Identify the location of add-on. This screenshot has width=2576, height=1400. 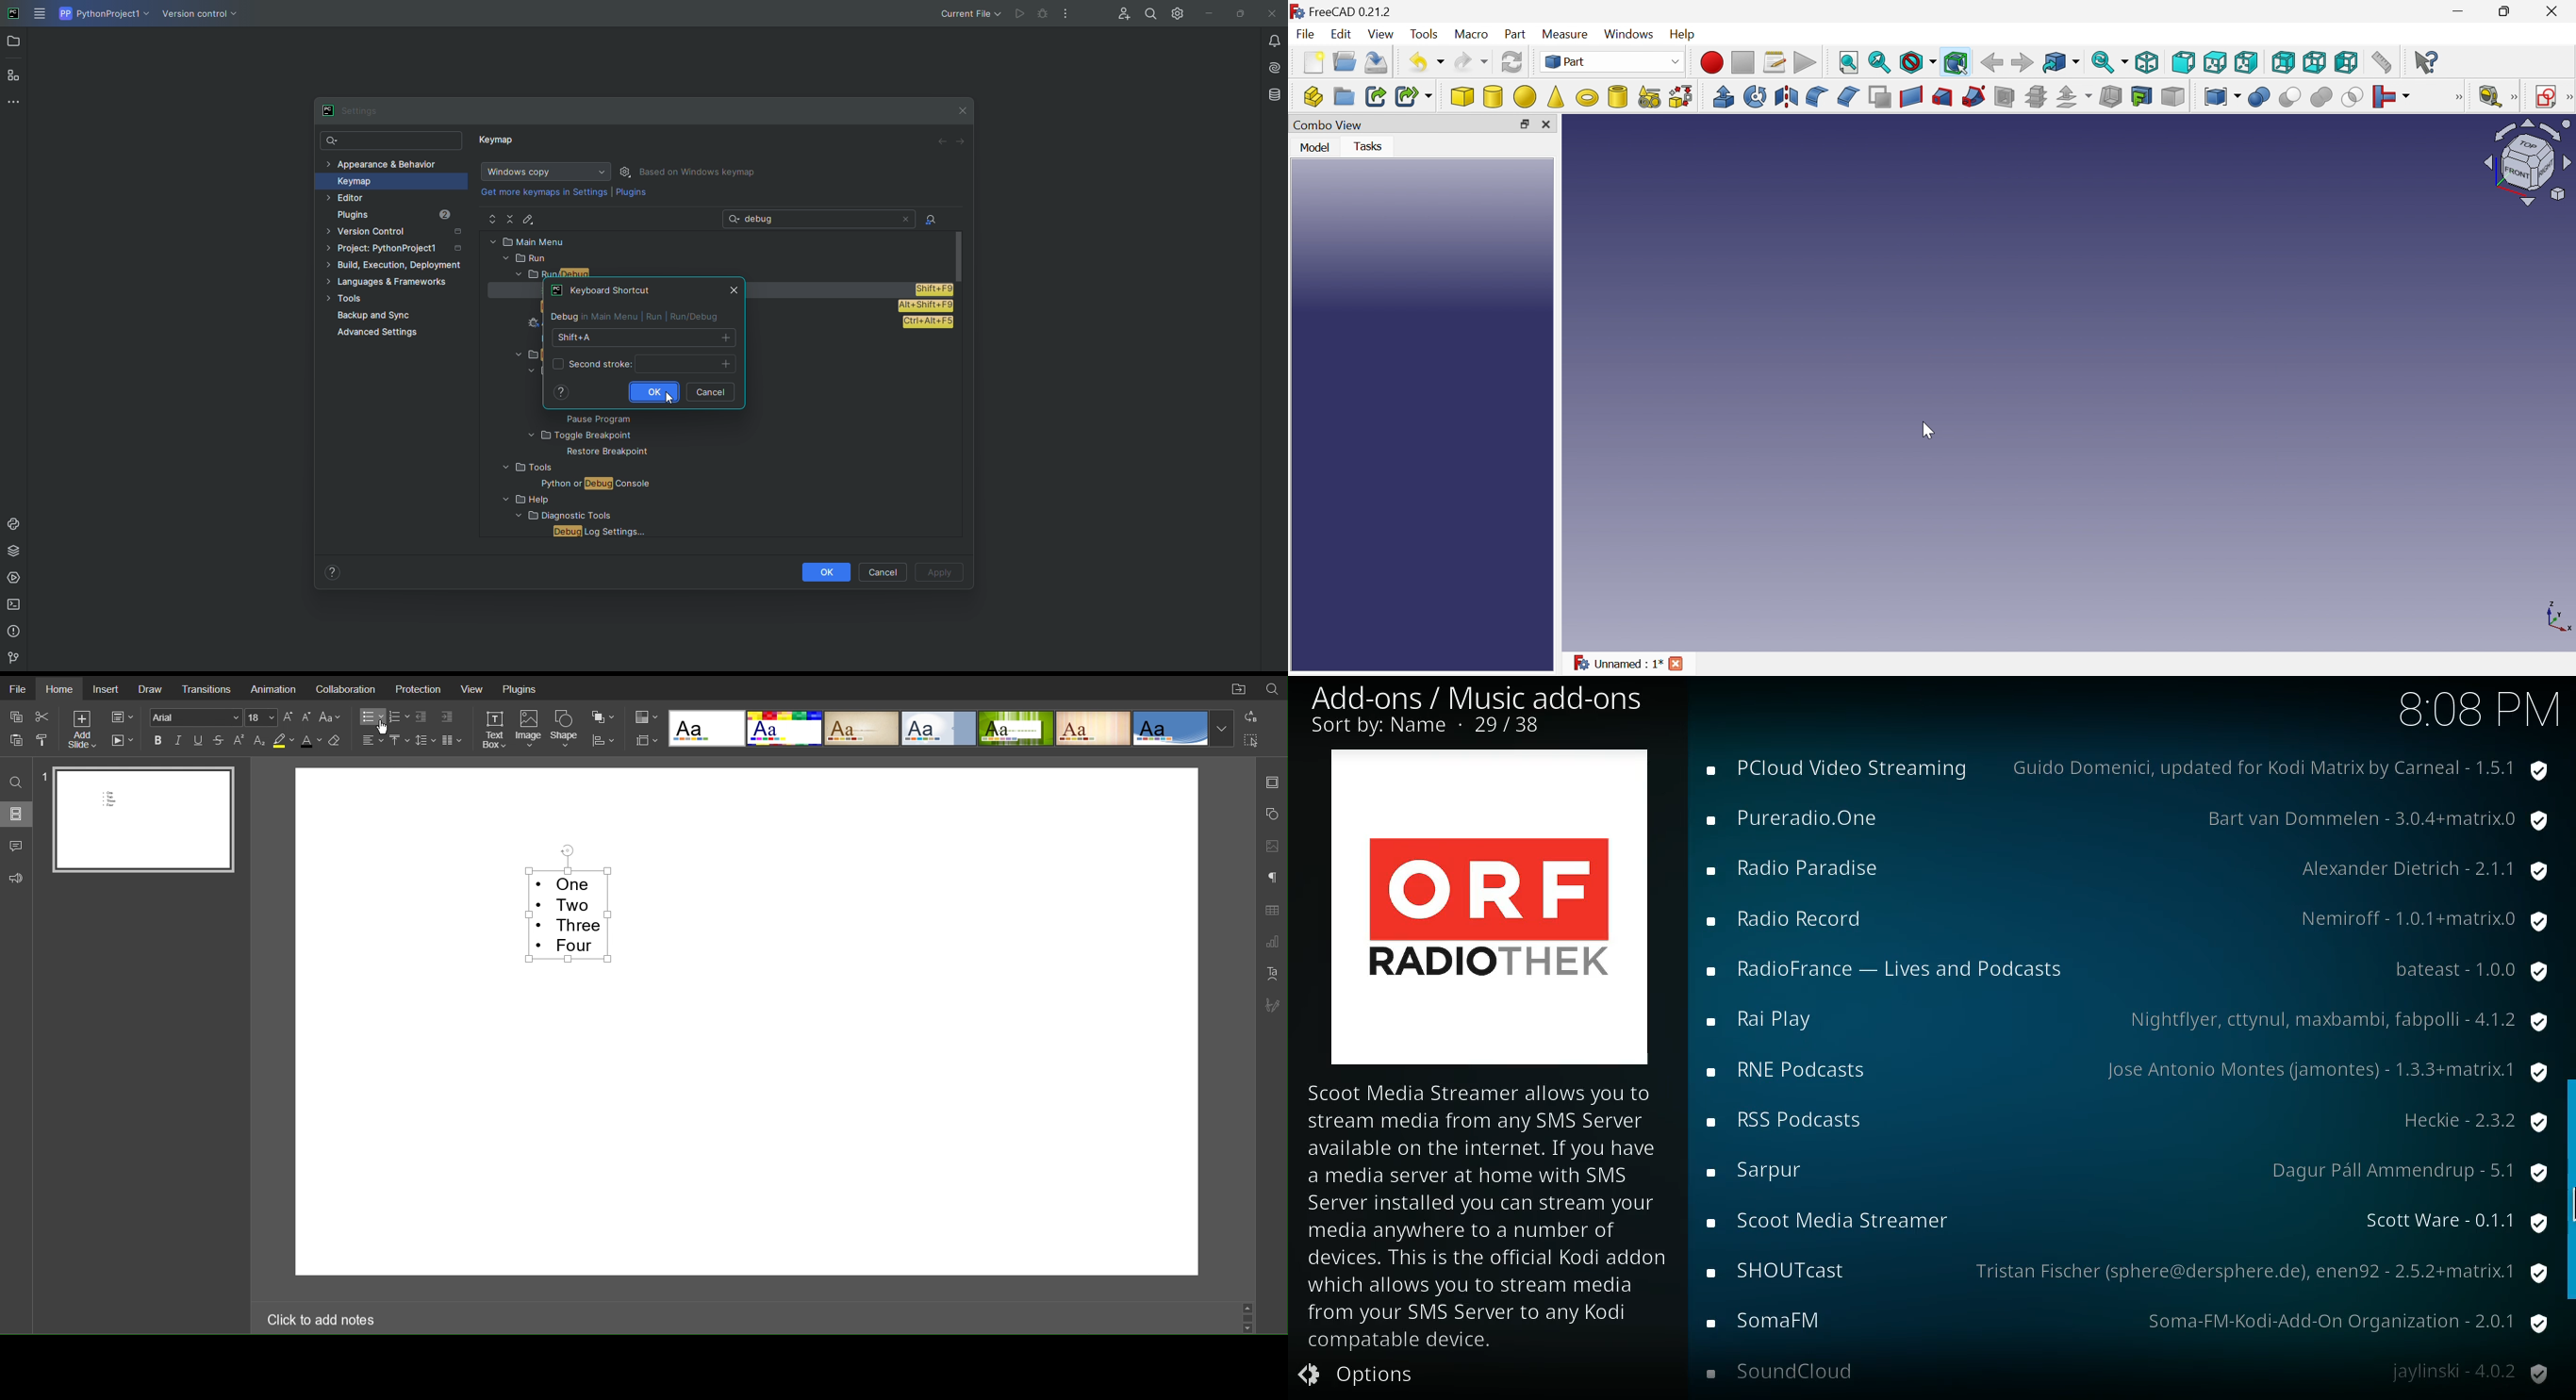
(1788, 922).